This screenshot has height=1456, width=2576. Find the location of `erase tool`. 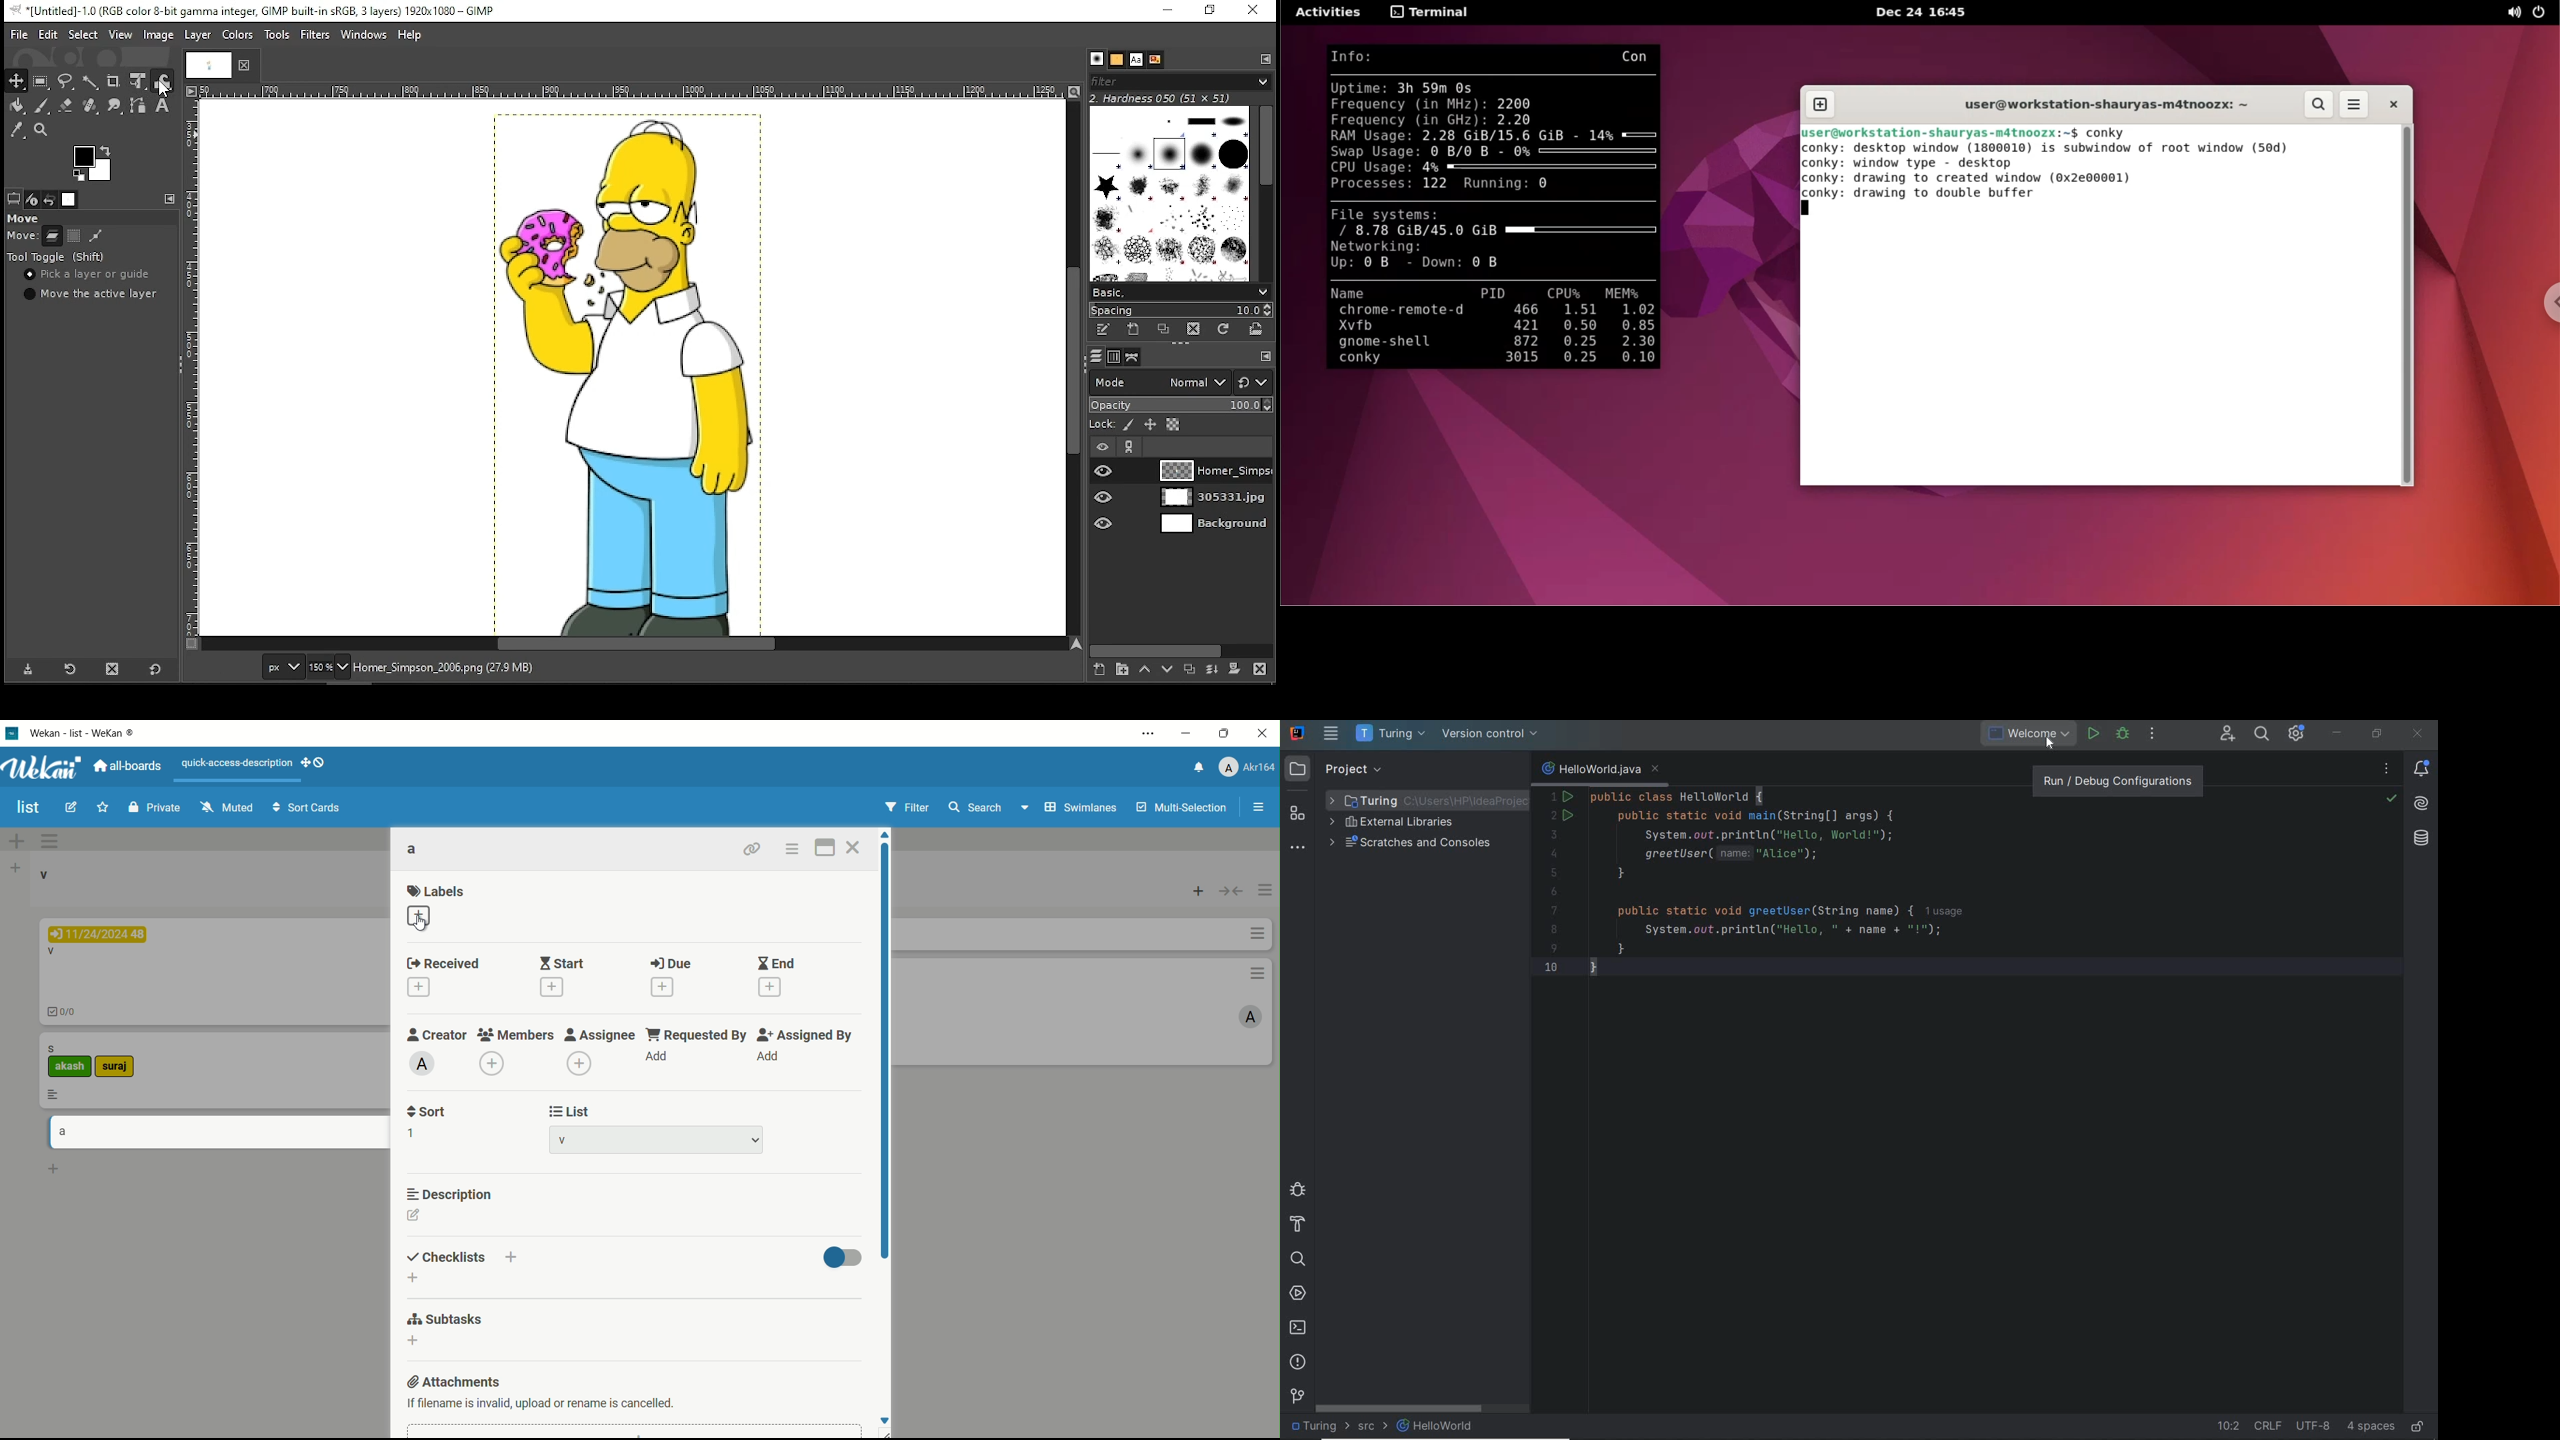

erase tool is located at coordinates (68, 103).